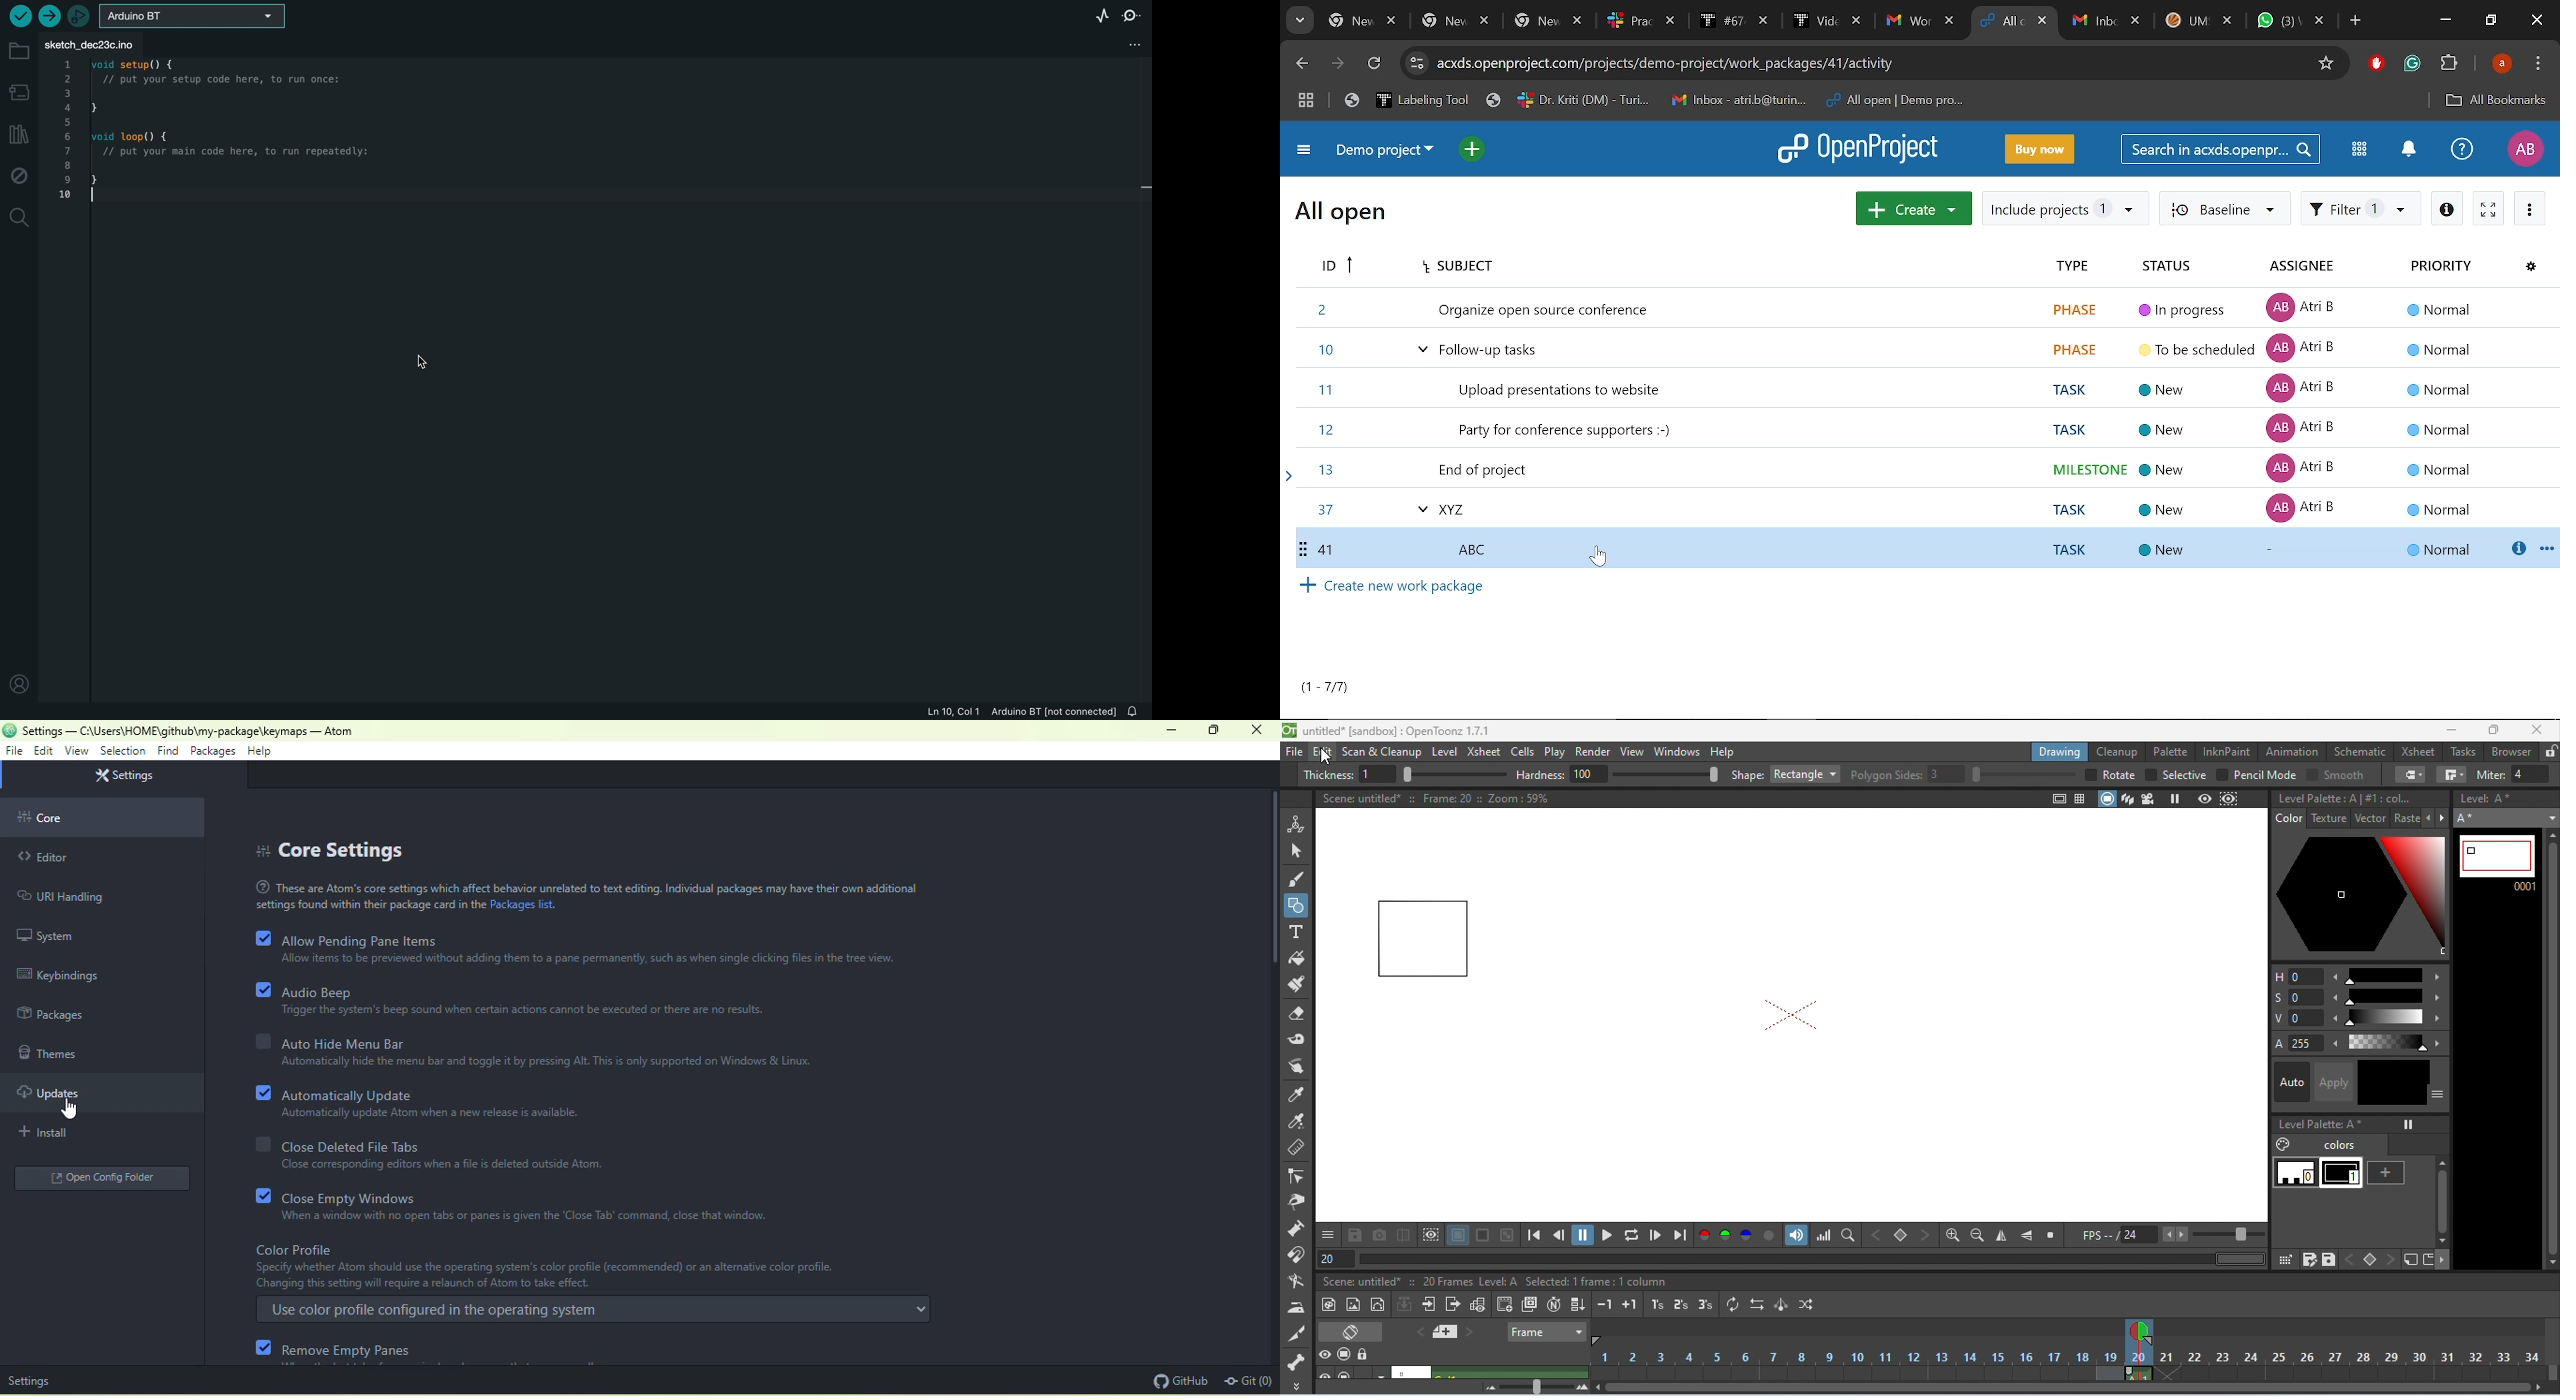 The width and height of the screenshot is (2576, 1400). Describe the element at coordinates (1385, 154) in the screenshot. I see `Current project` at that location.